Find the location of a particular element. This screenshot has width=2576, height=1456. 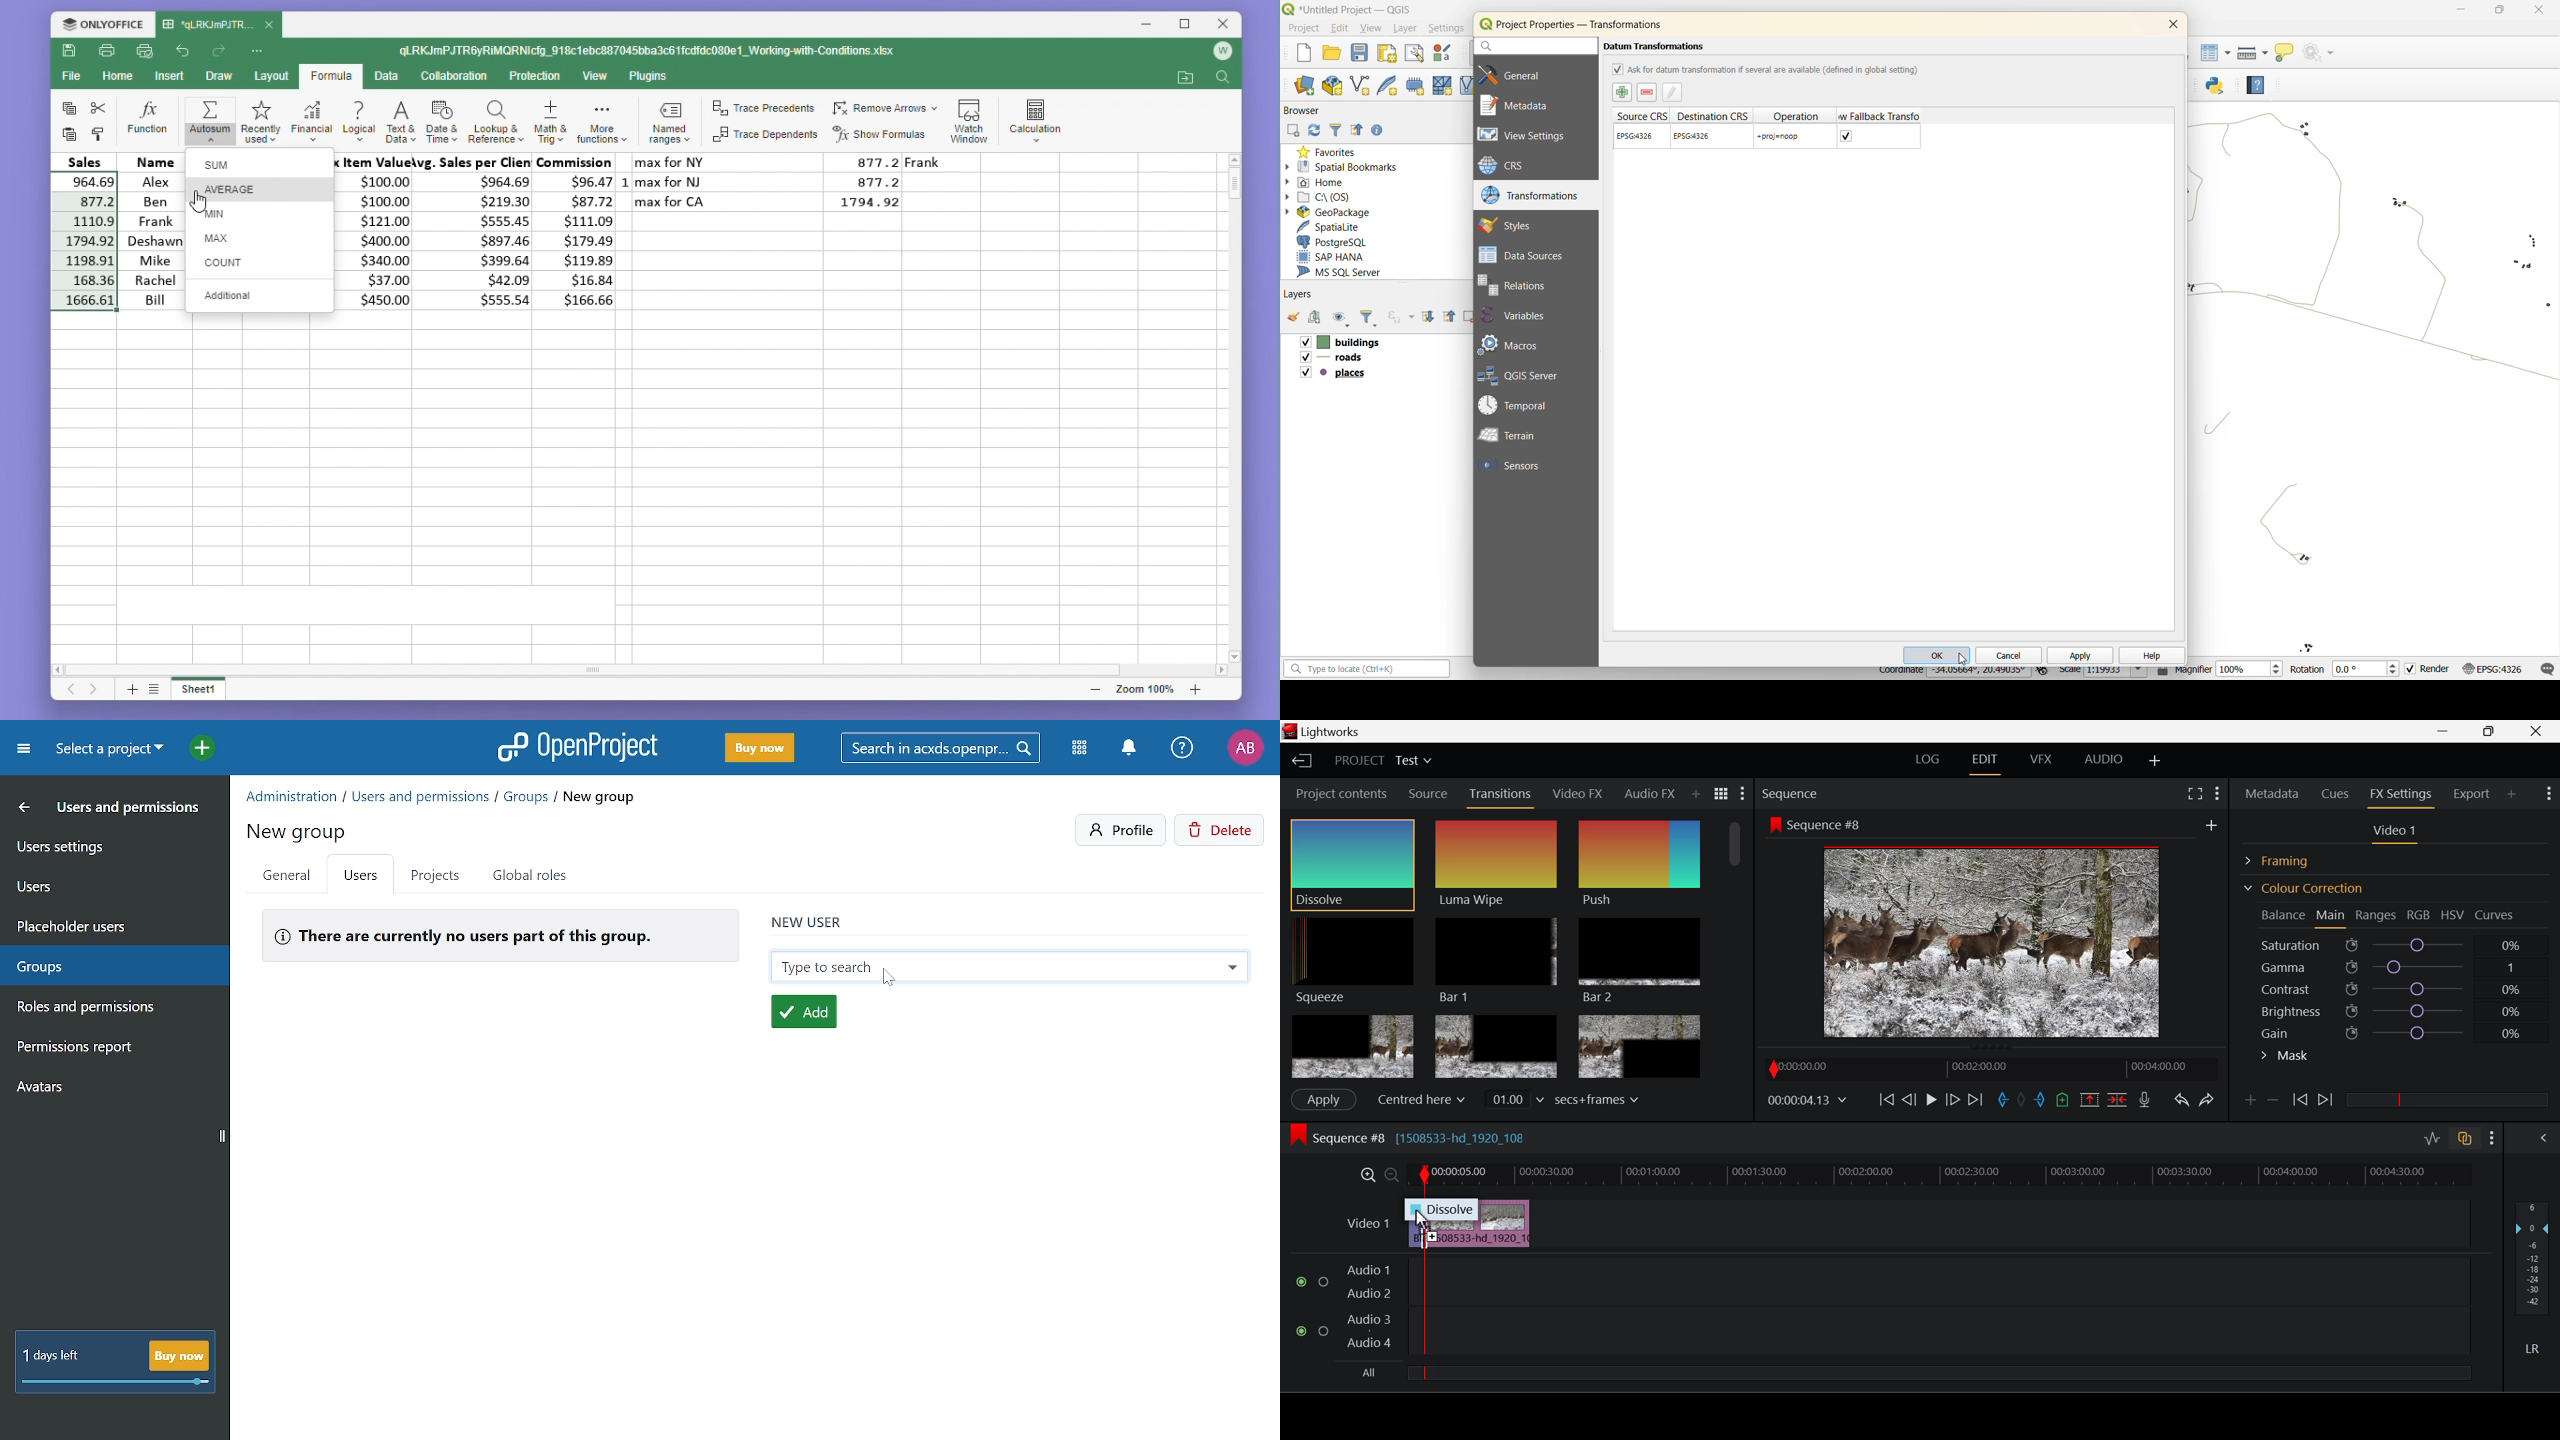

open is located at coordinates (1333, 52).